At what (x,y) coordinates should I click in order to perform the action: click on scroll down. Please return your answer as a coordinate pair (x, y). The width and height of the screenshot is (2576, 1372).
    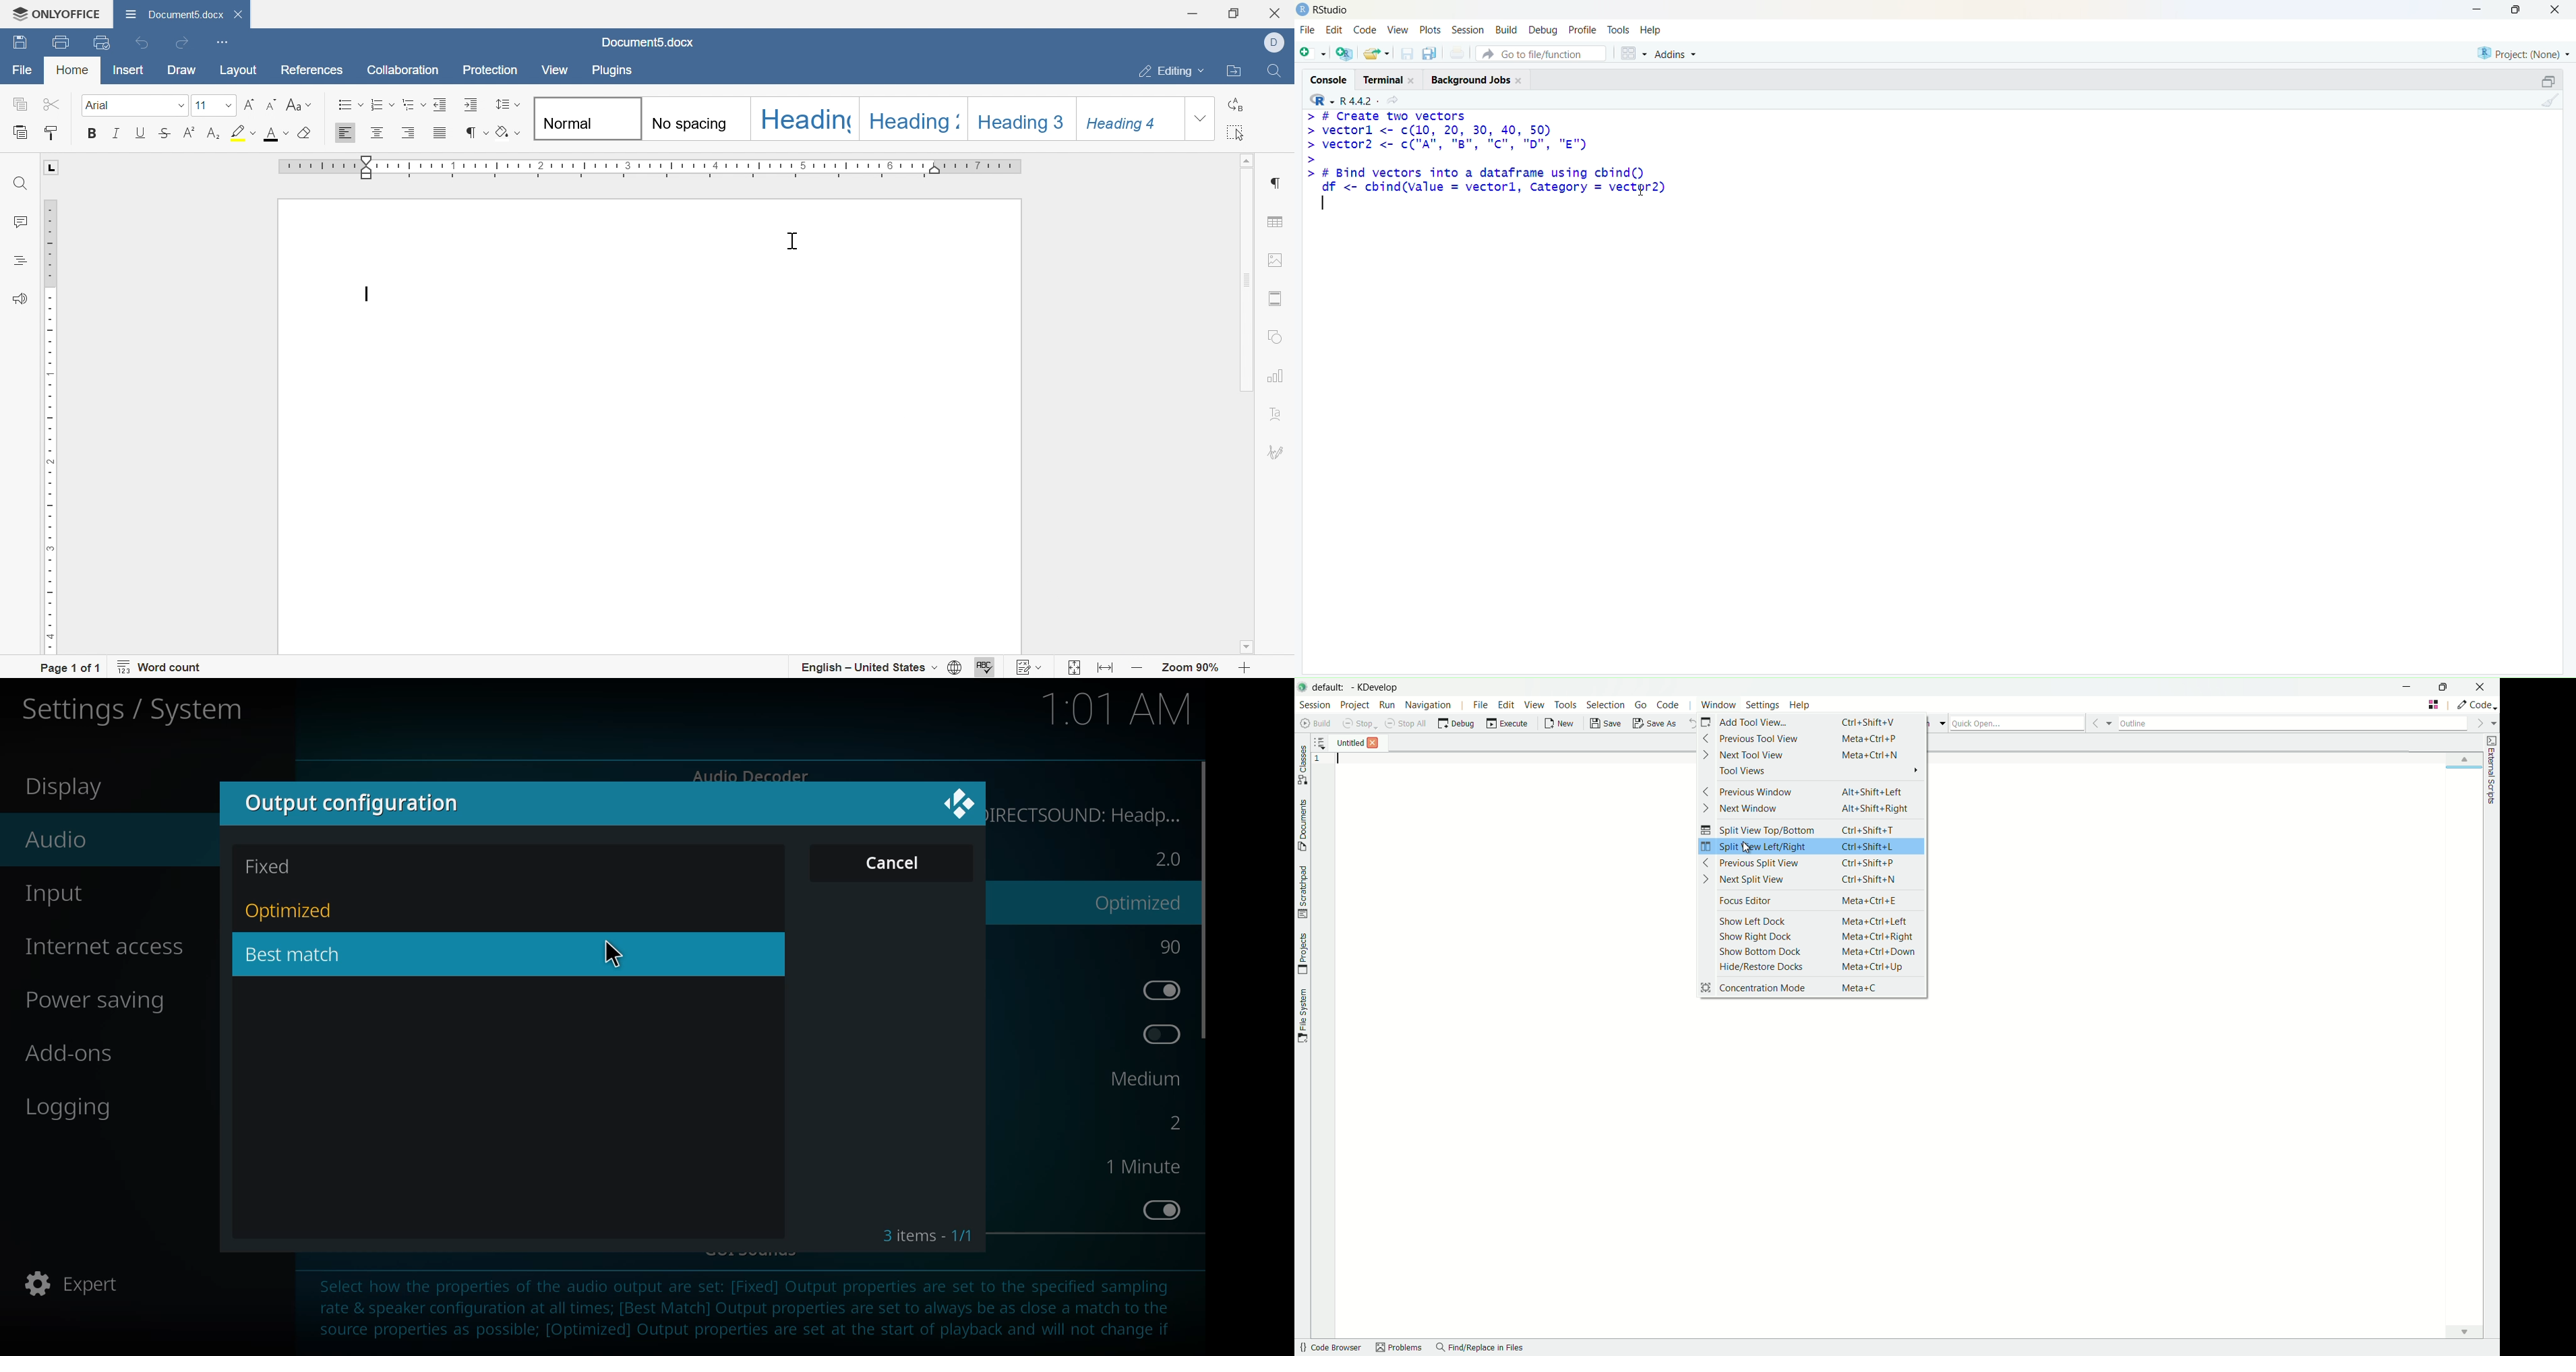
    Looking at the image, I should click on (1245, 646).